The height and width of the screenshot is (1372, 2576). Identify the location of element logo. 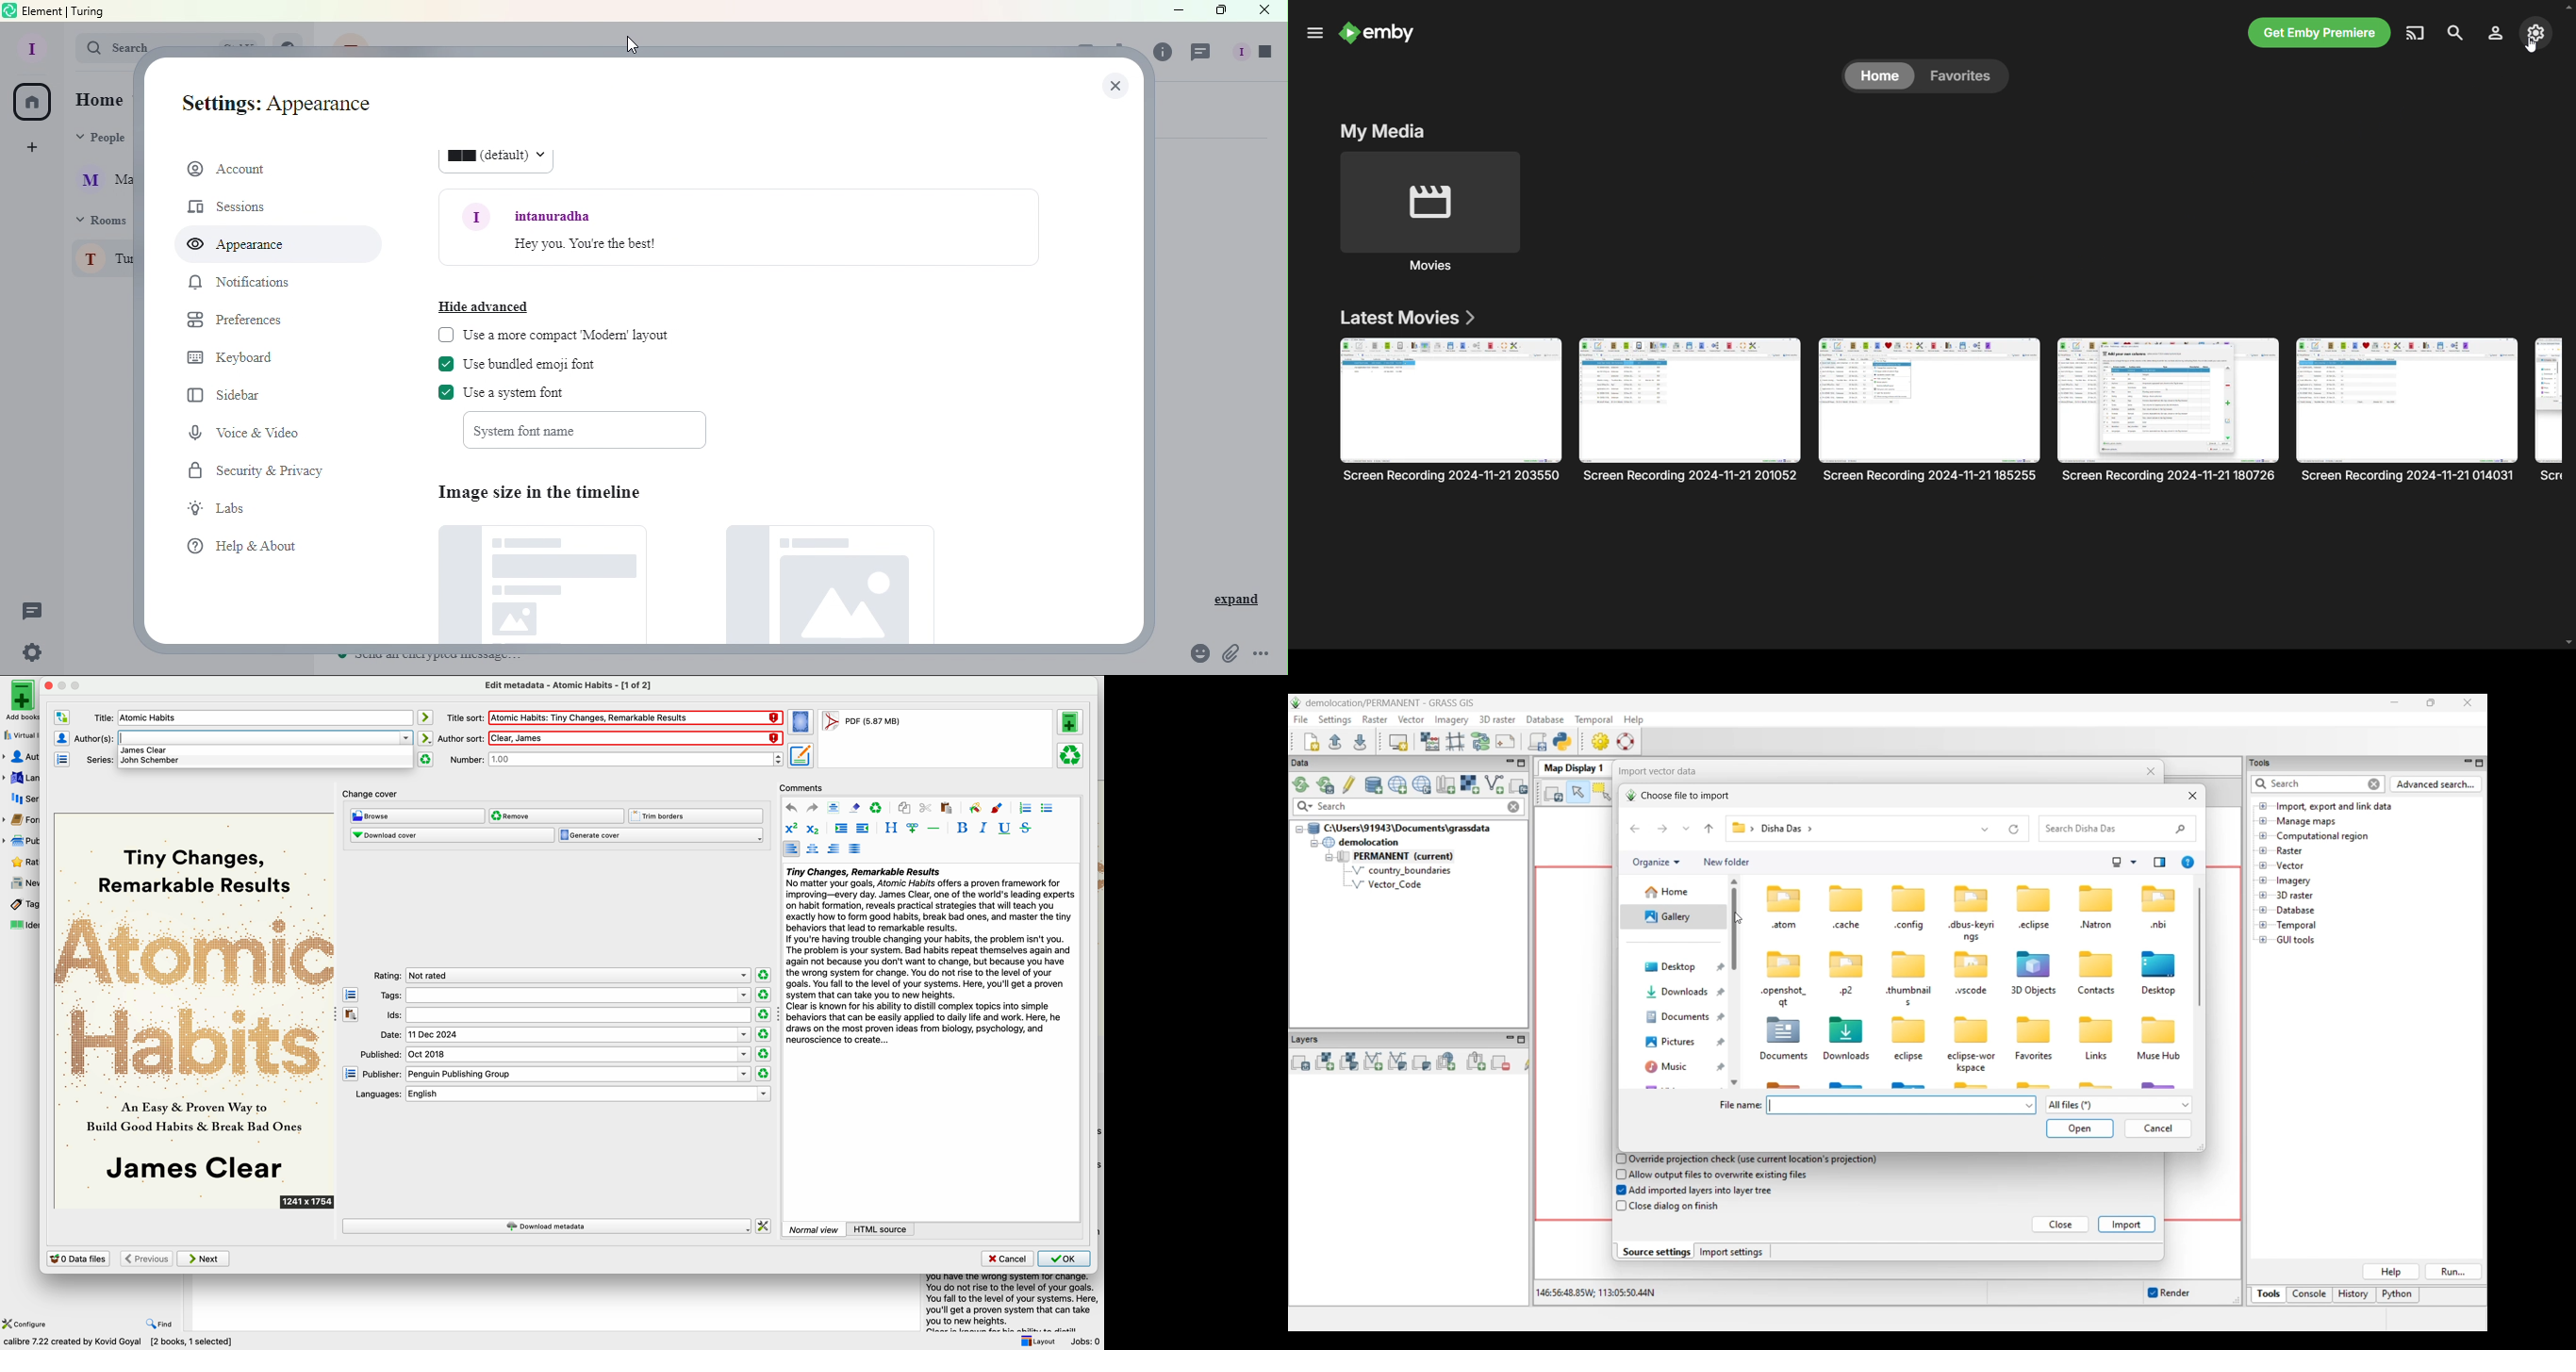
(10, 10).